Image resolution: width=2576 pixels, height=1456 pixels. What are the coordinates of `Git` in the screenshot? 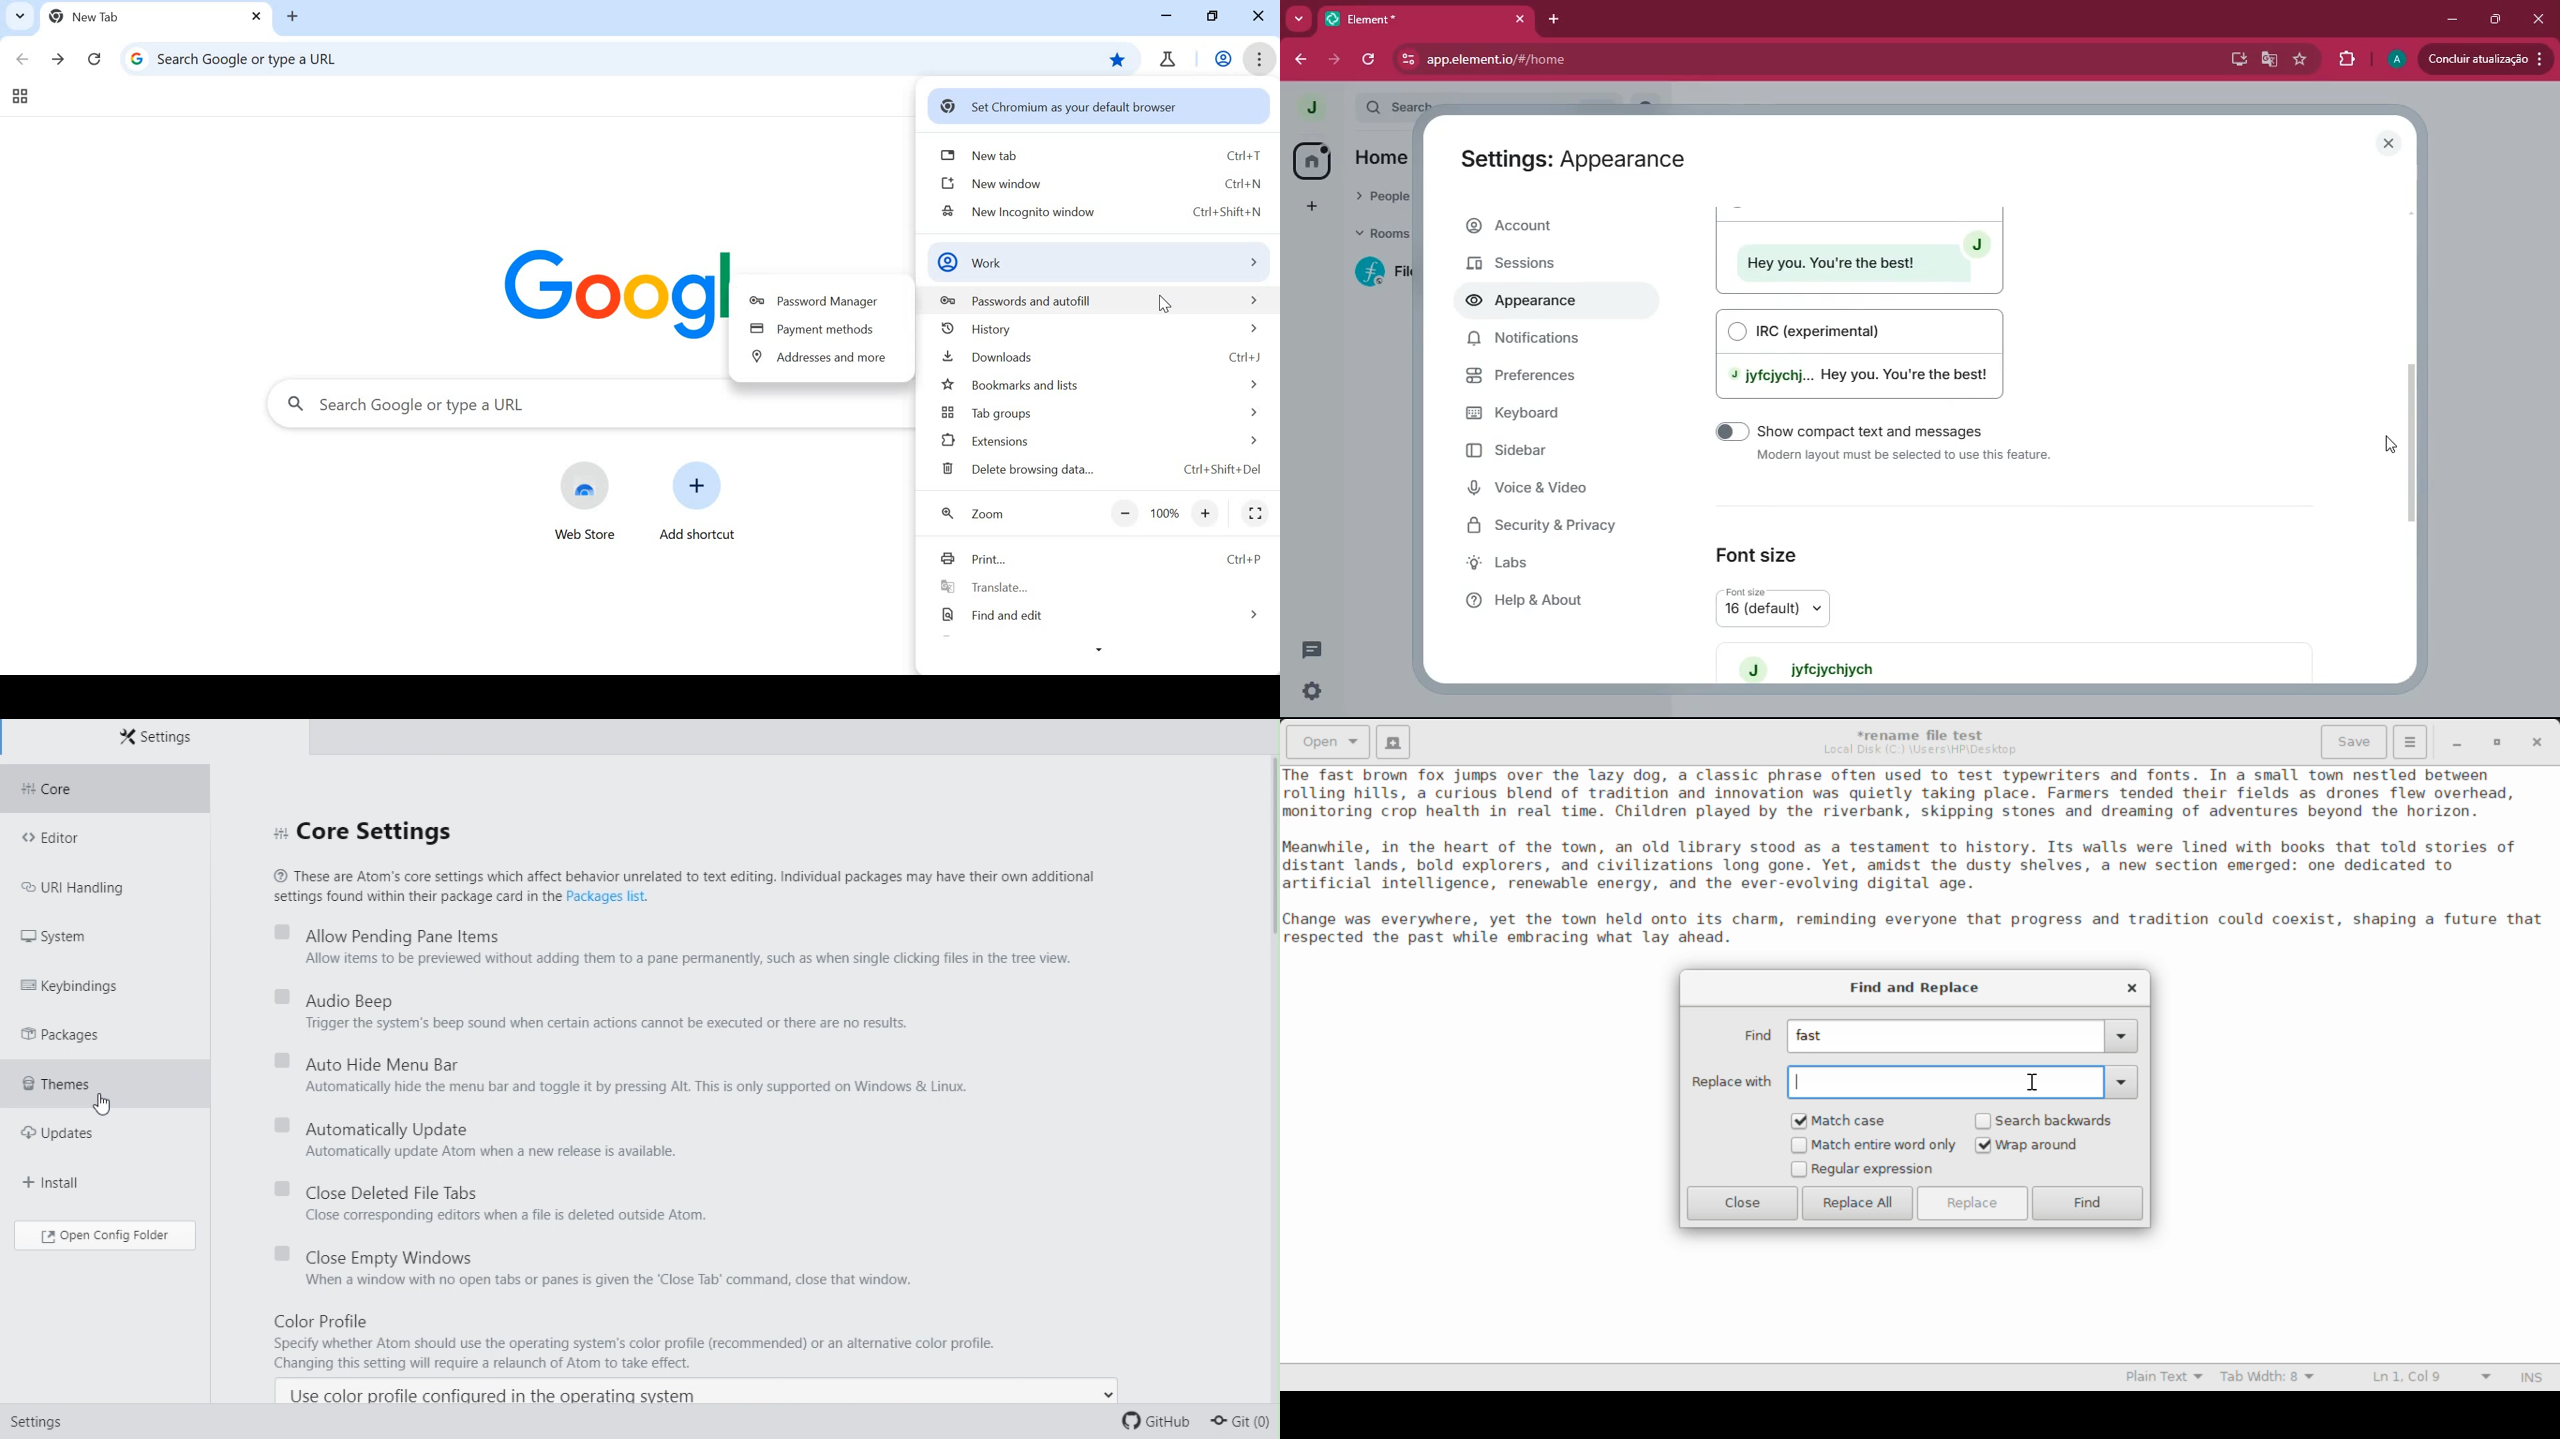 It's located at (1244, 1424).